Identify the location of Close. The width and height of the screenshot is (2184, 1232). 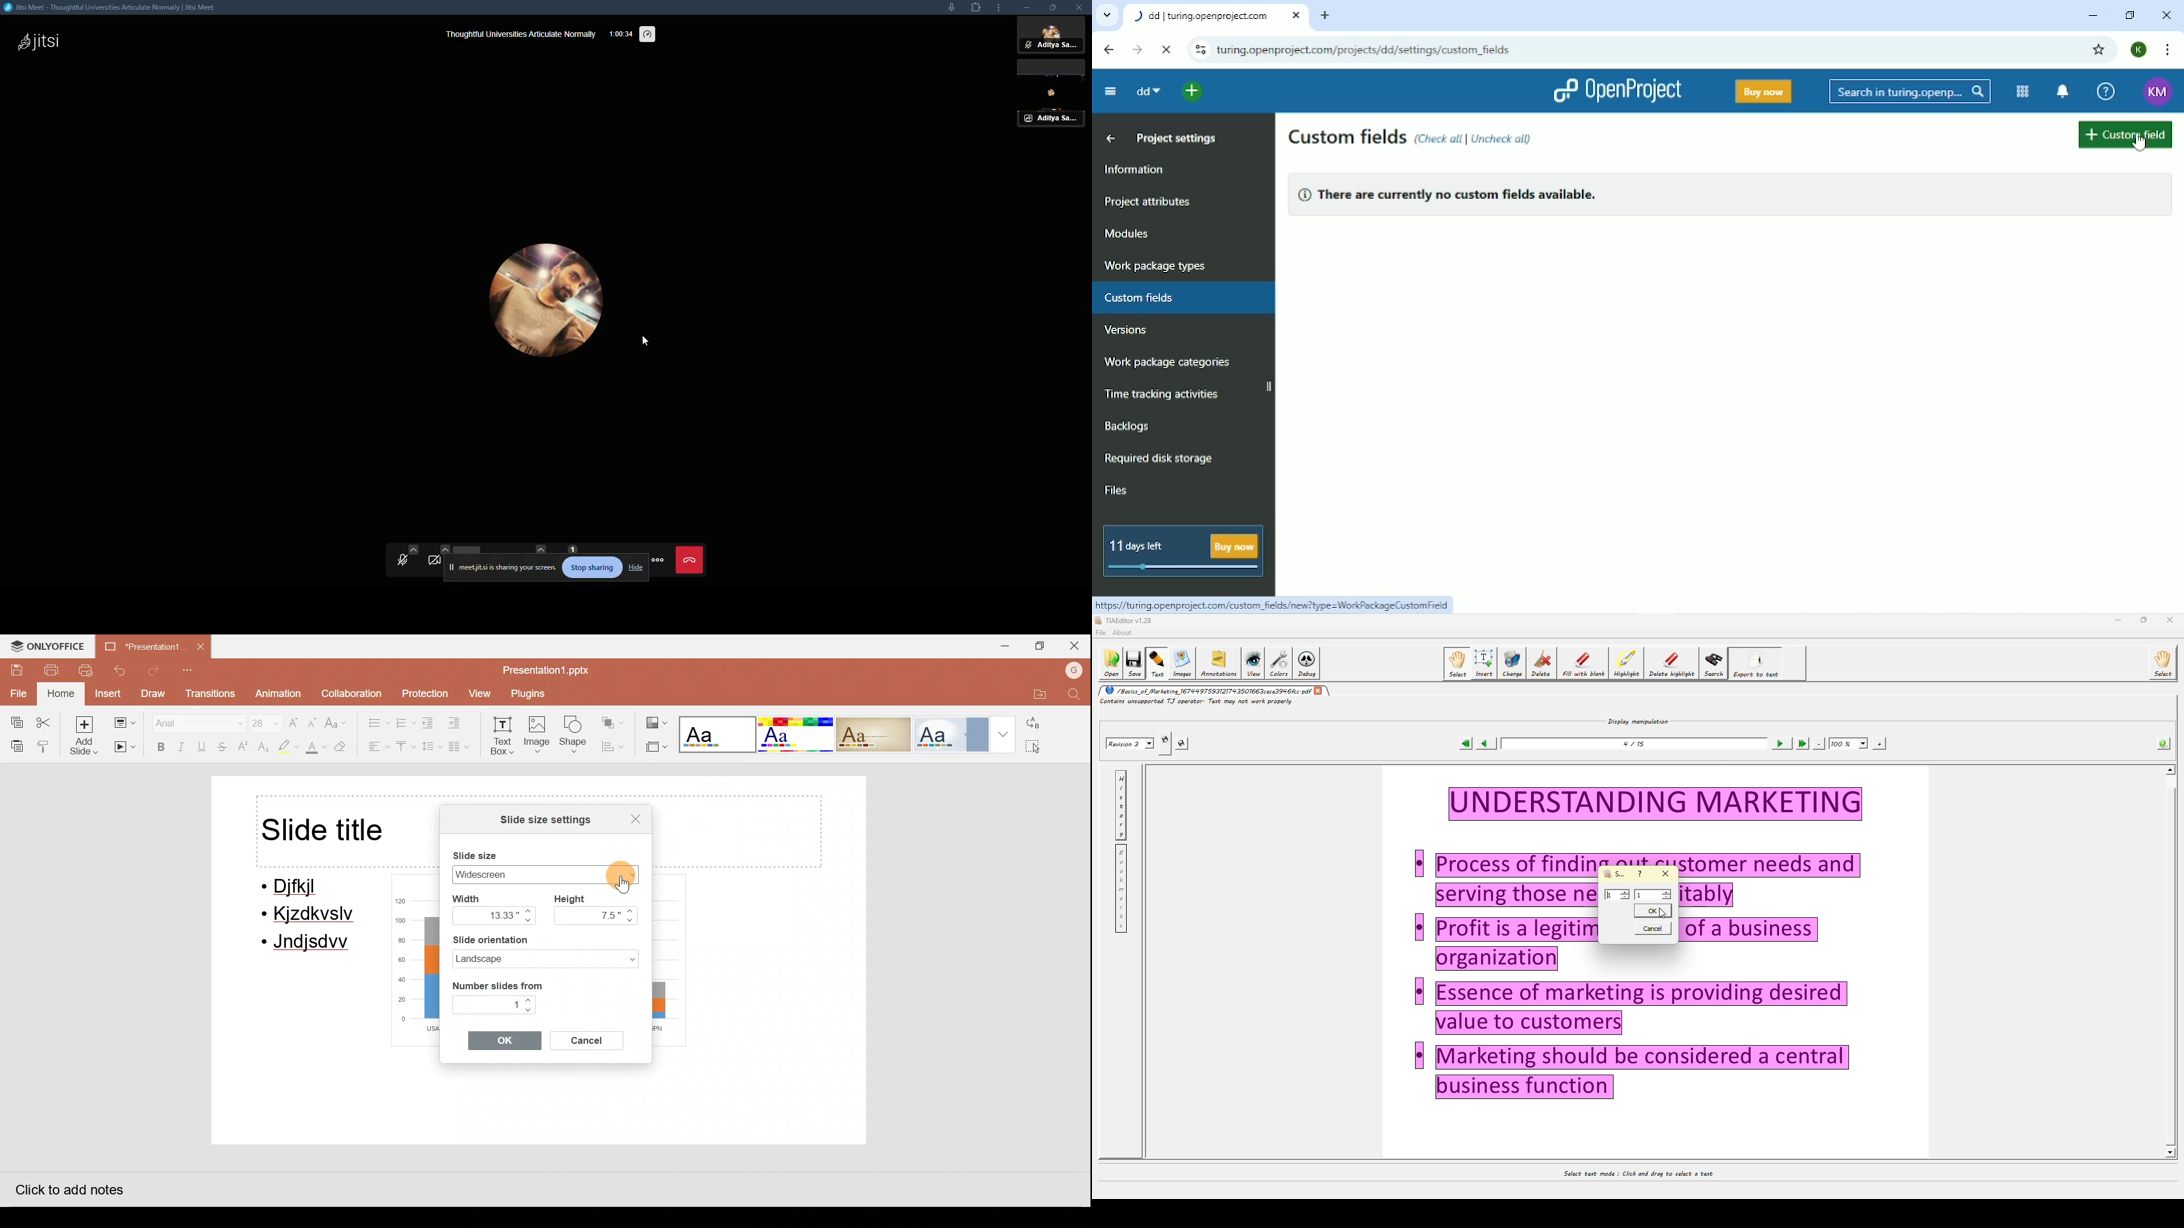
(1077, 648).